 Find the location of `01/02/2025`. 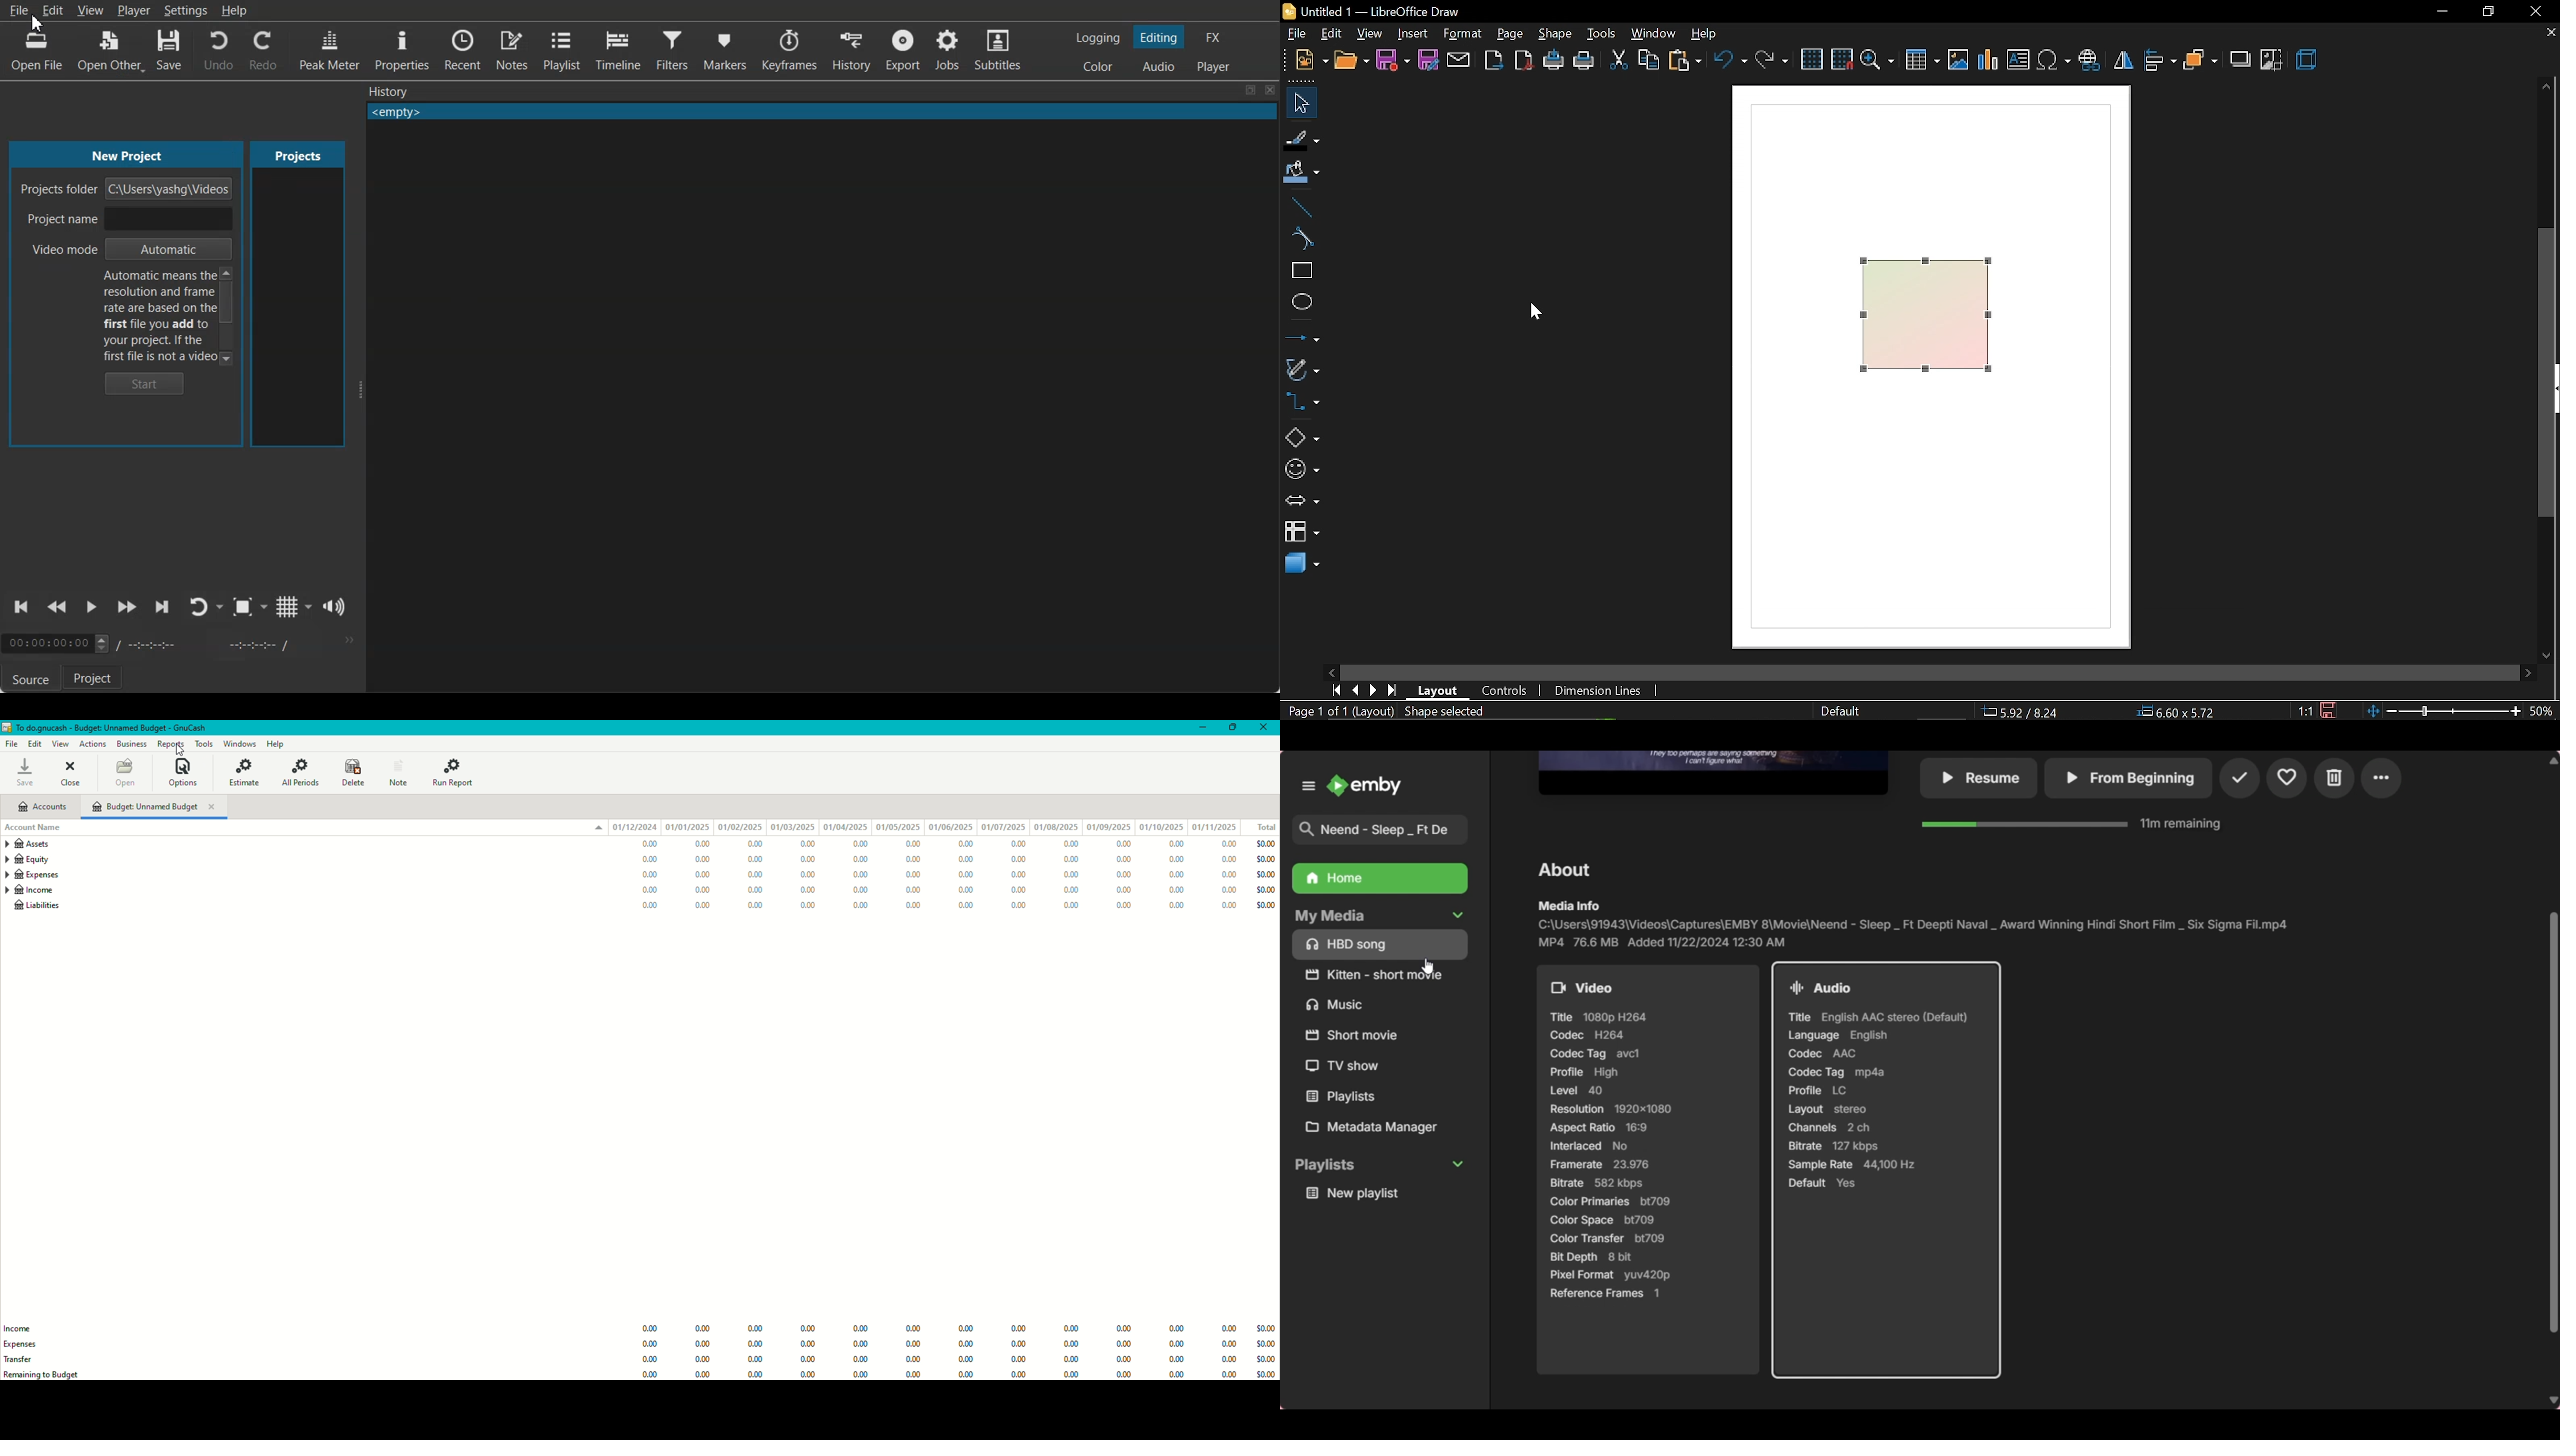

01/02/2025 is located at coordinates (739, 827).